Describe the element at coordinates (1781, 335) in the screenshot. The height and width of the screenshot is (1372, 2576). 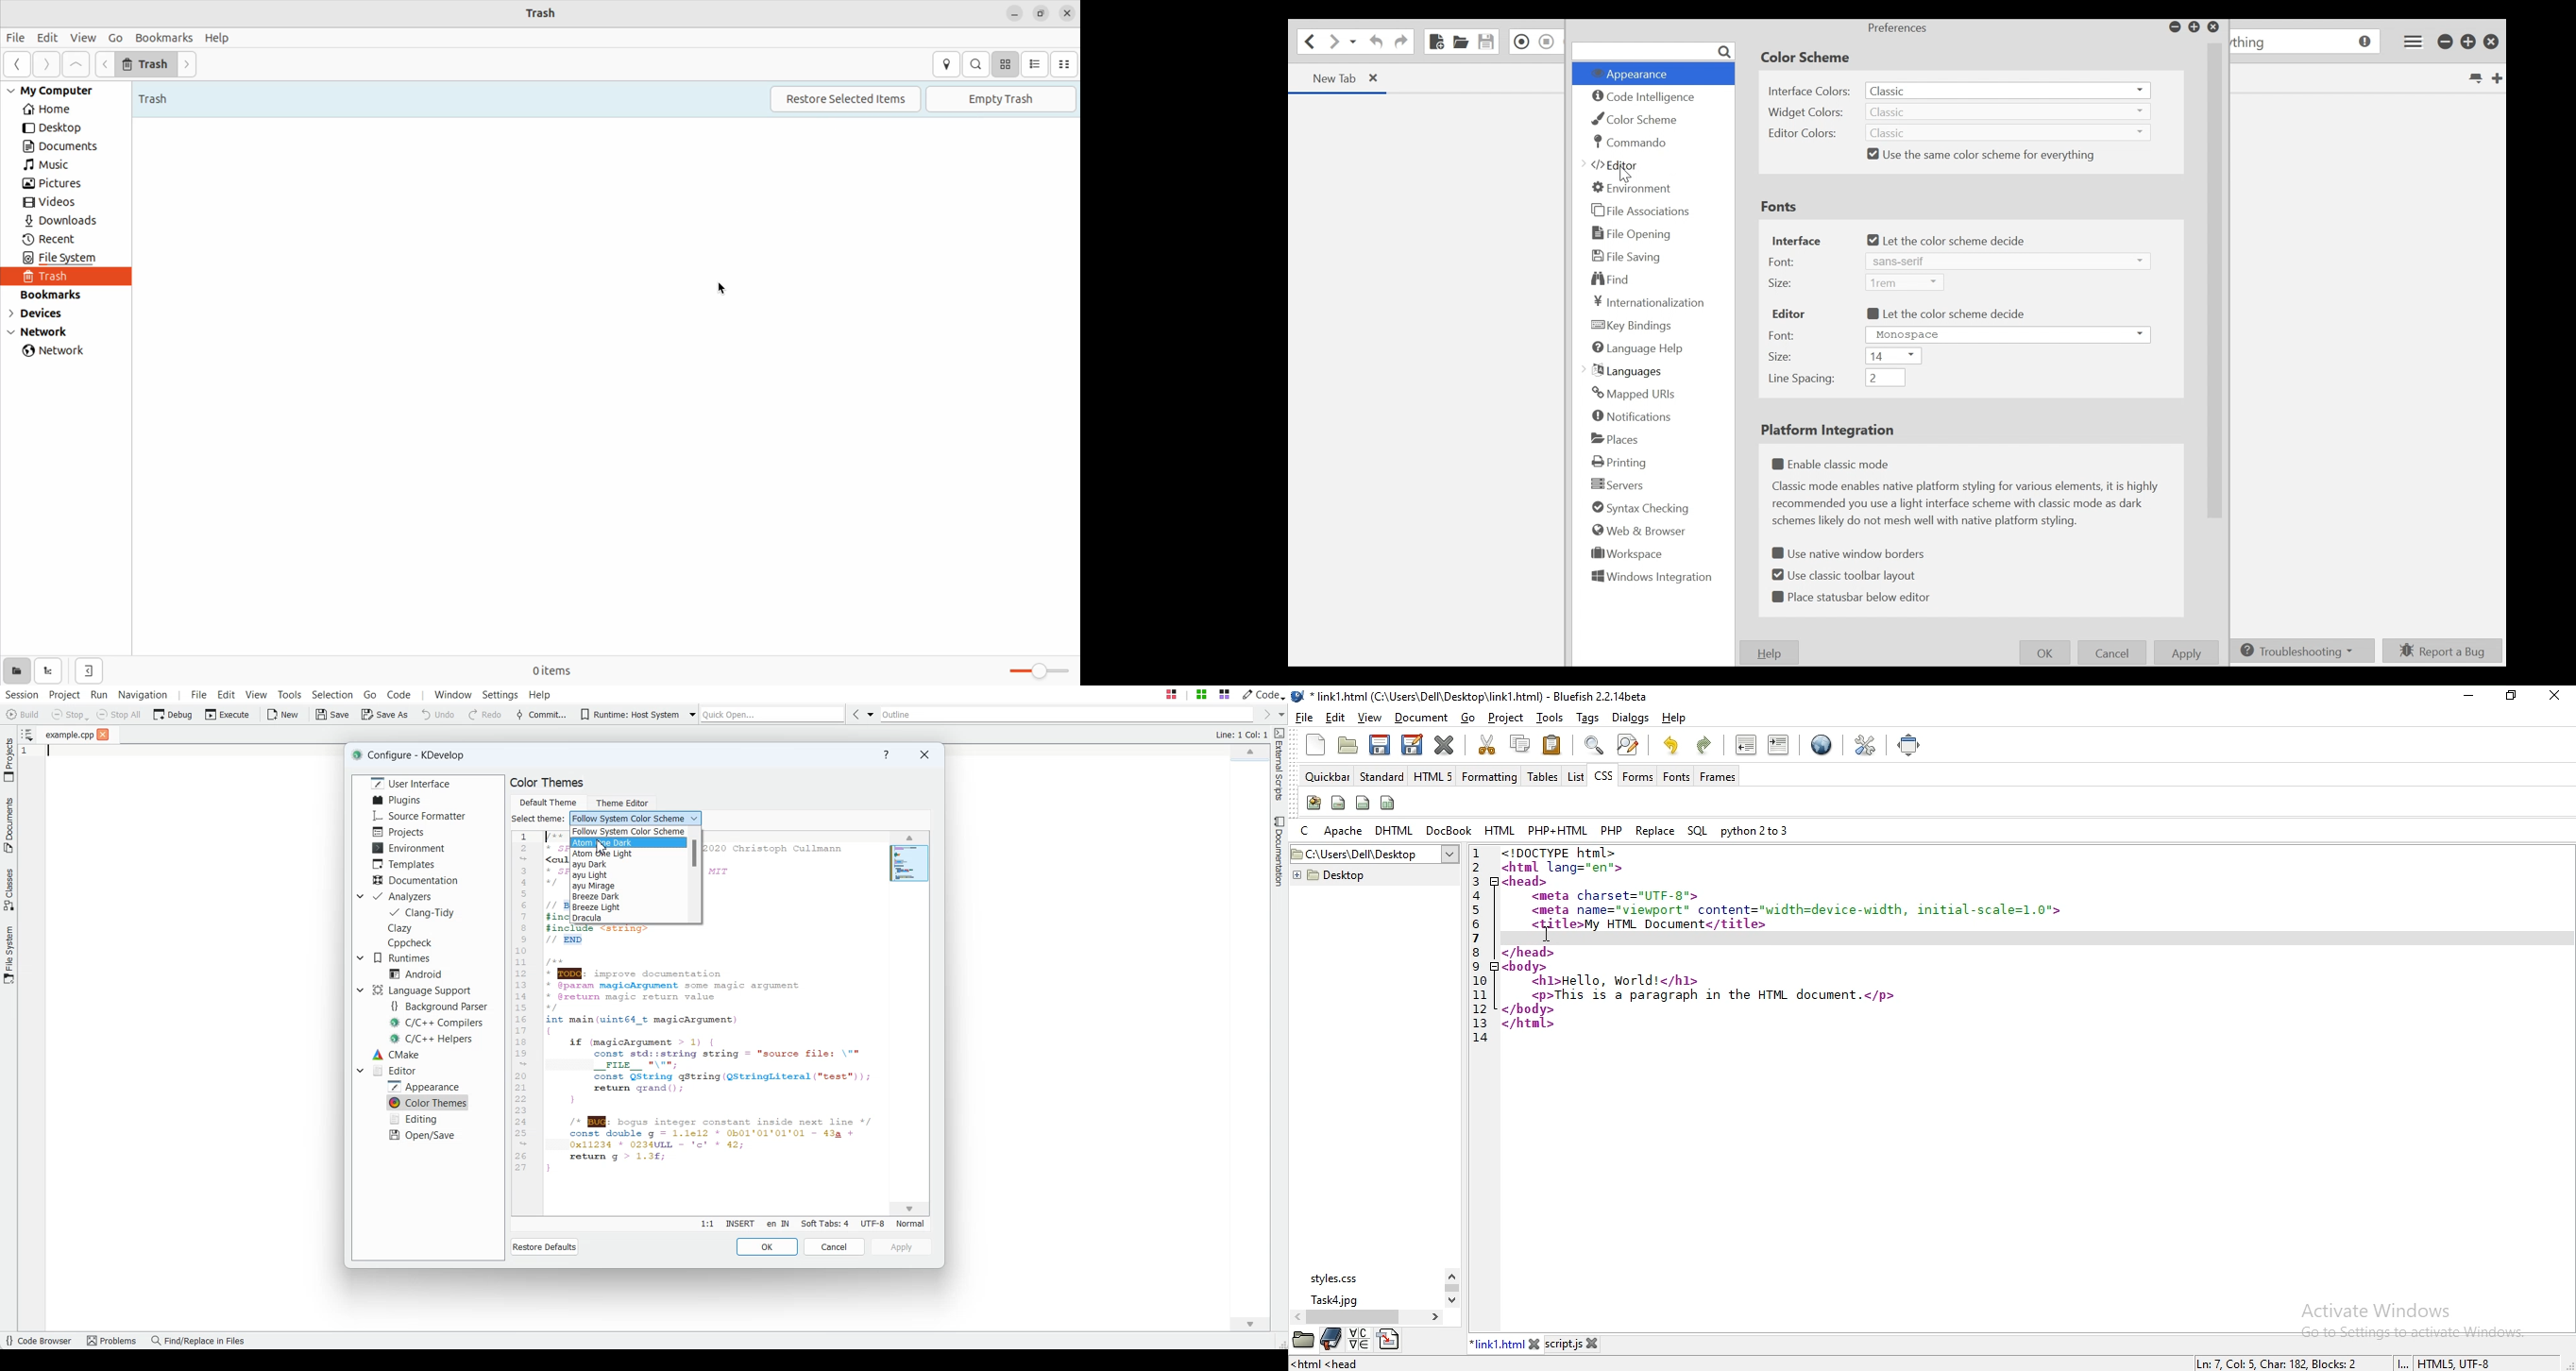
I see `Font` at that location.